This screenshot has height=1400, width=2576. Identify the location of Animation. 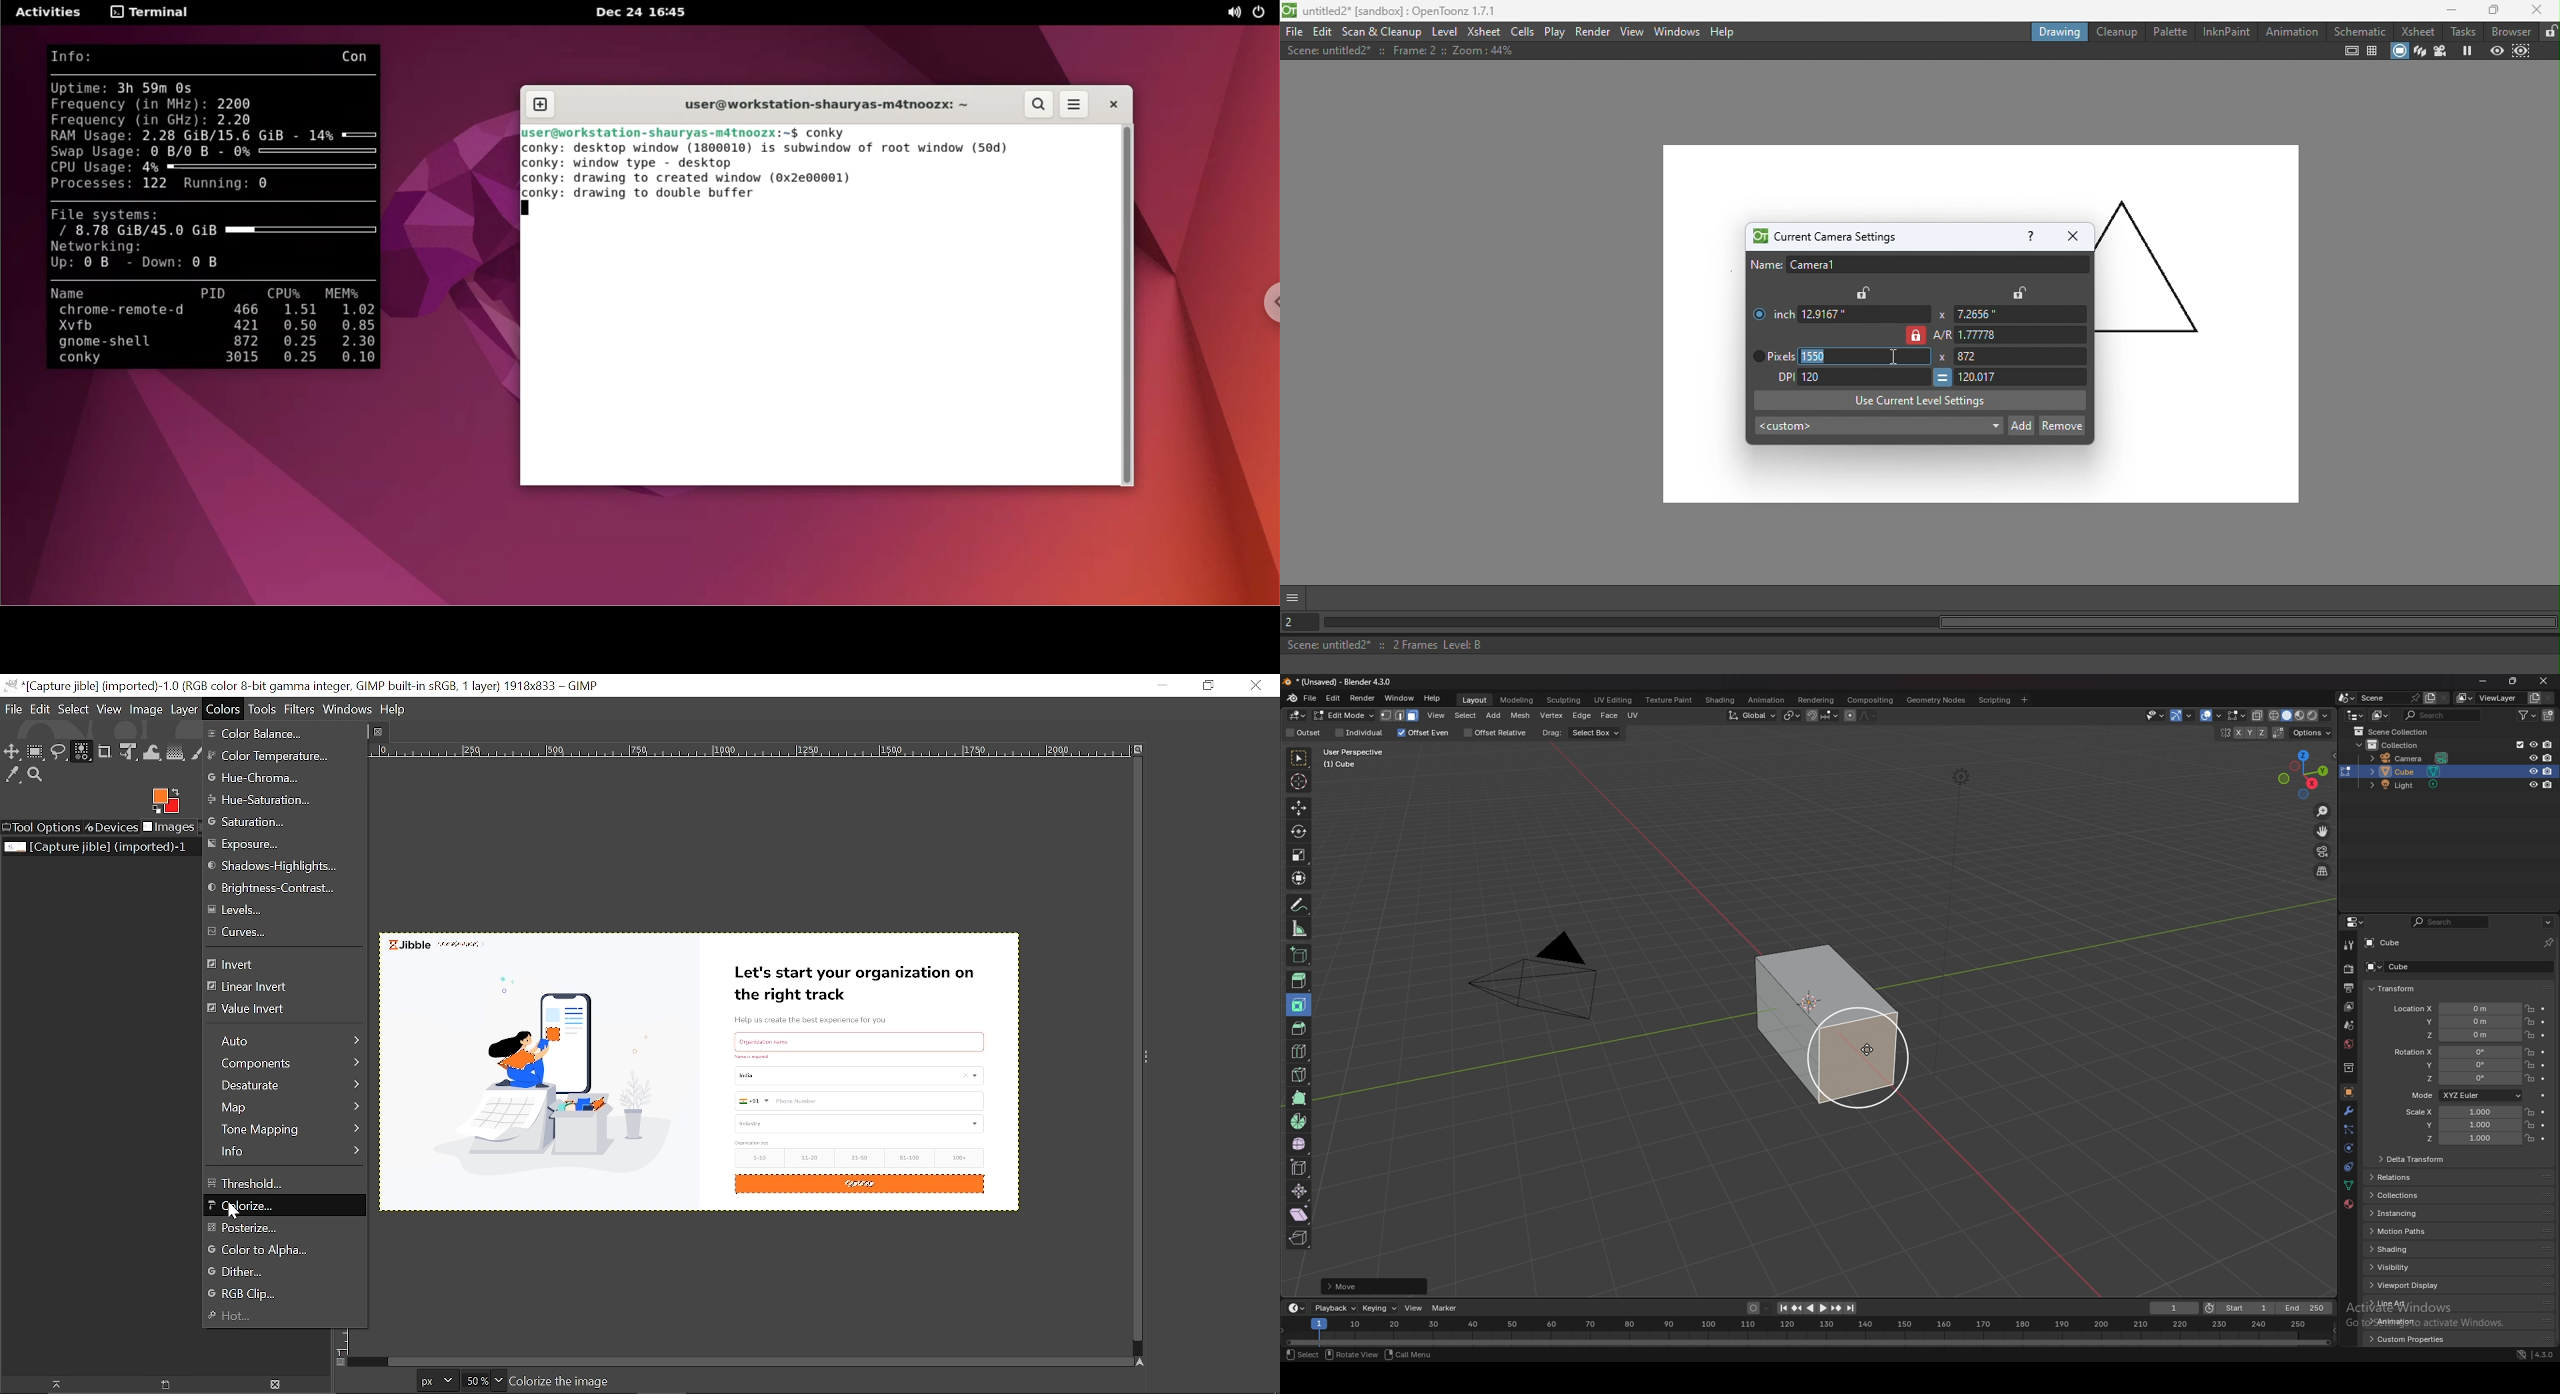
(2290, 31).